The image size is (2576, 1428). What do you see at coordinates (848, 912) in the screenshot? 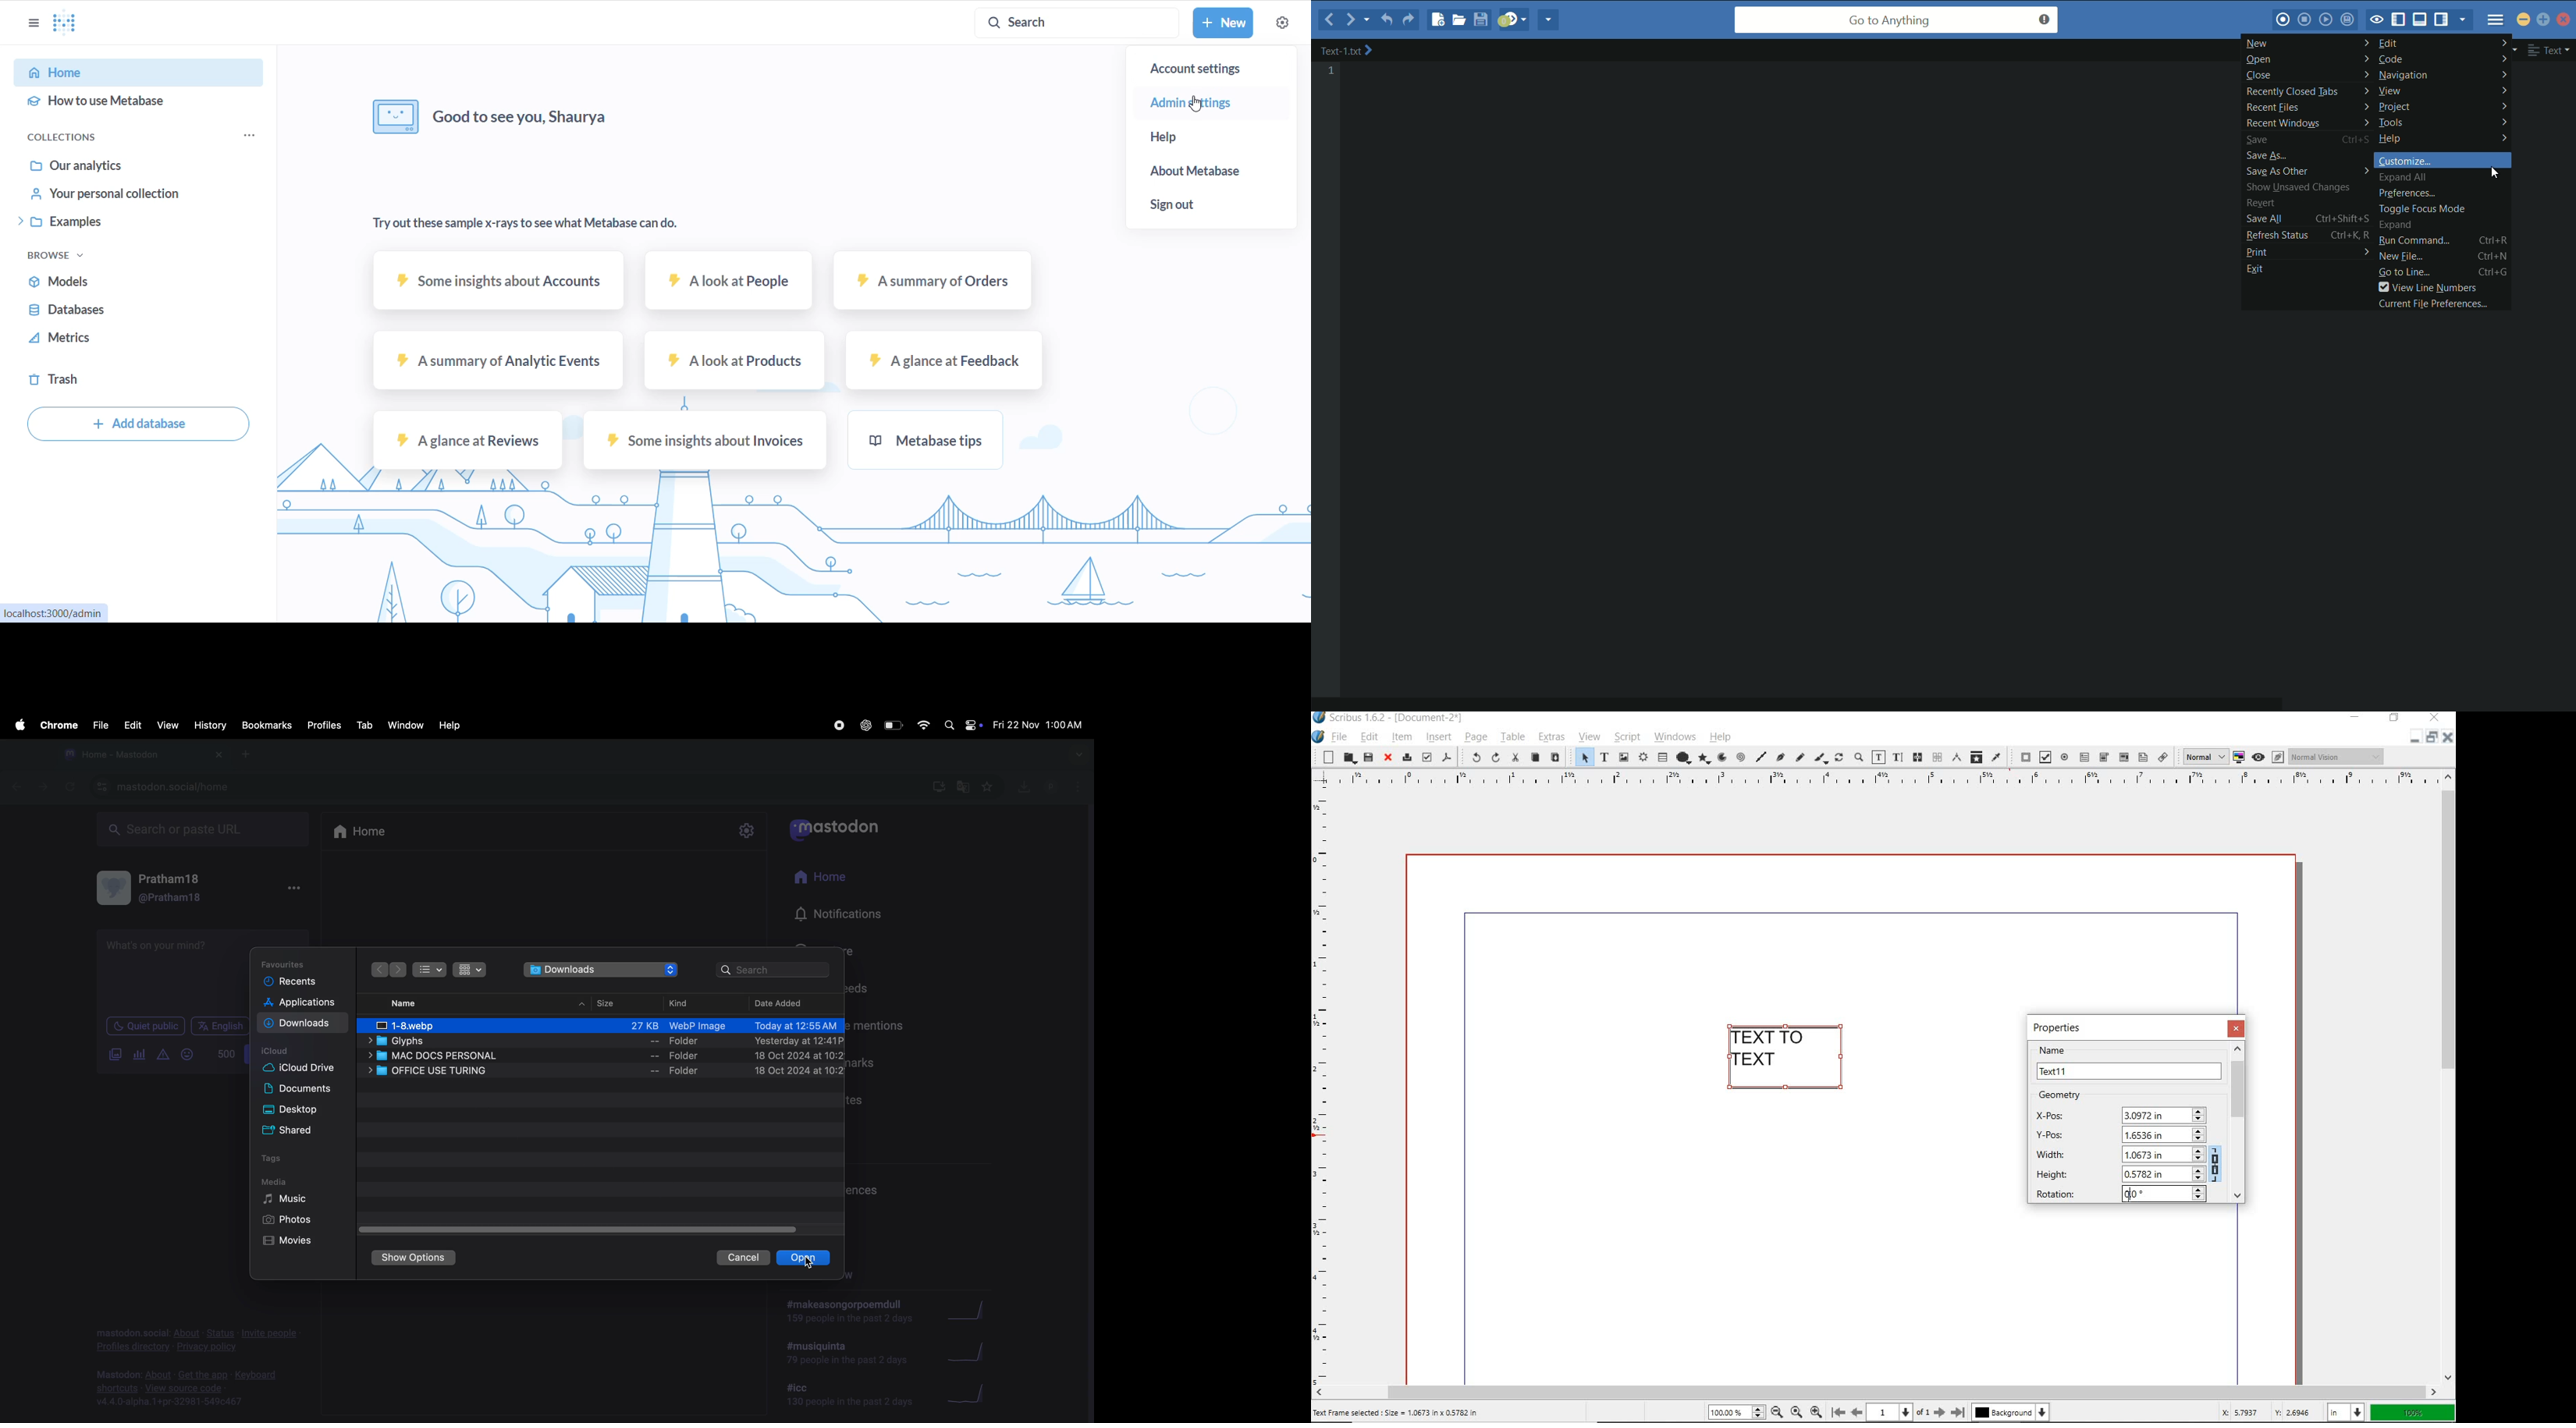
I see `notifications` at bounding box center [848, 912].